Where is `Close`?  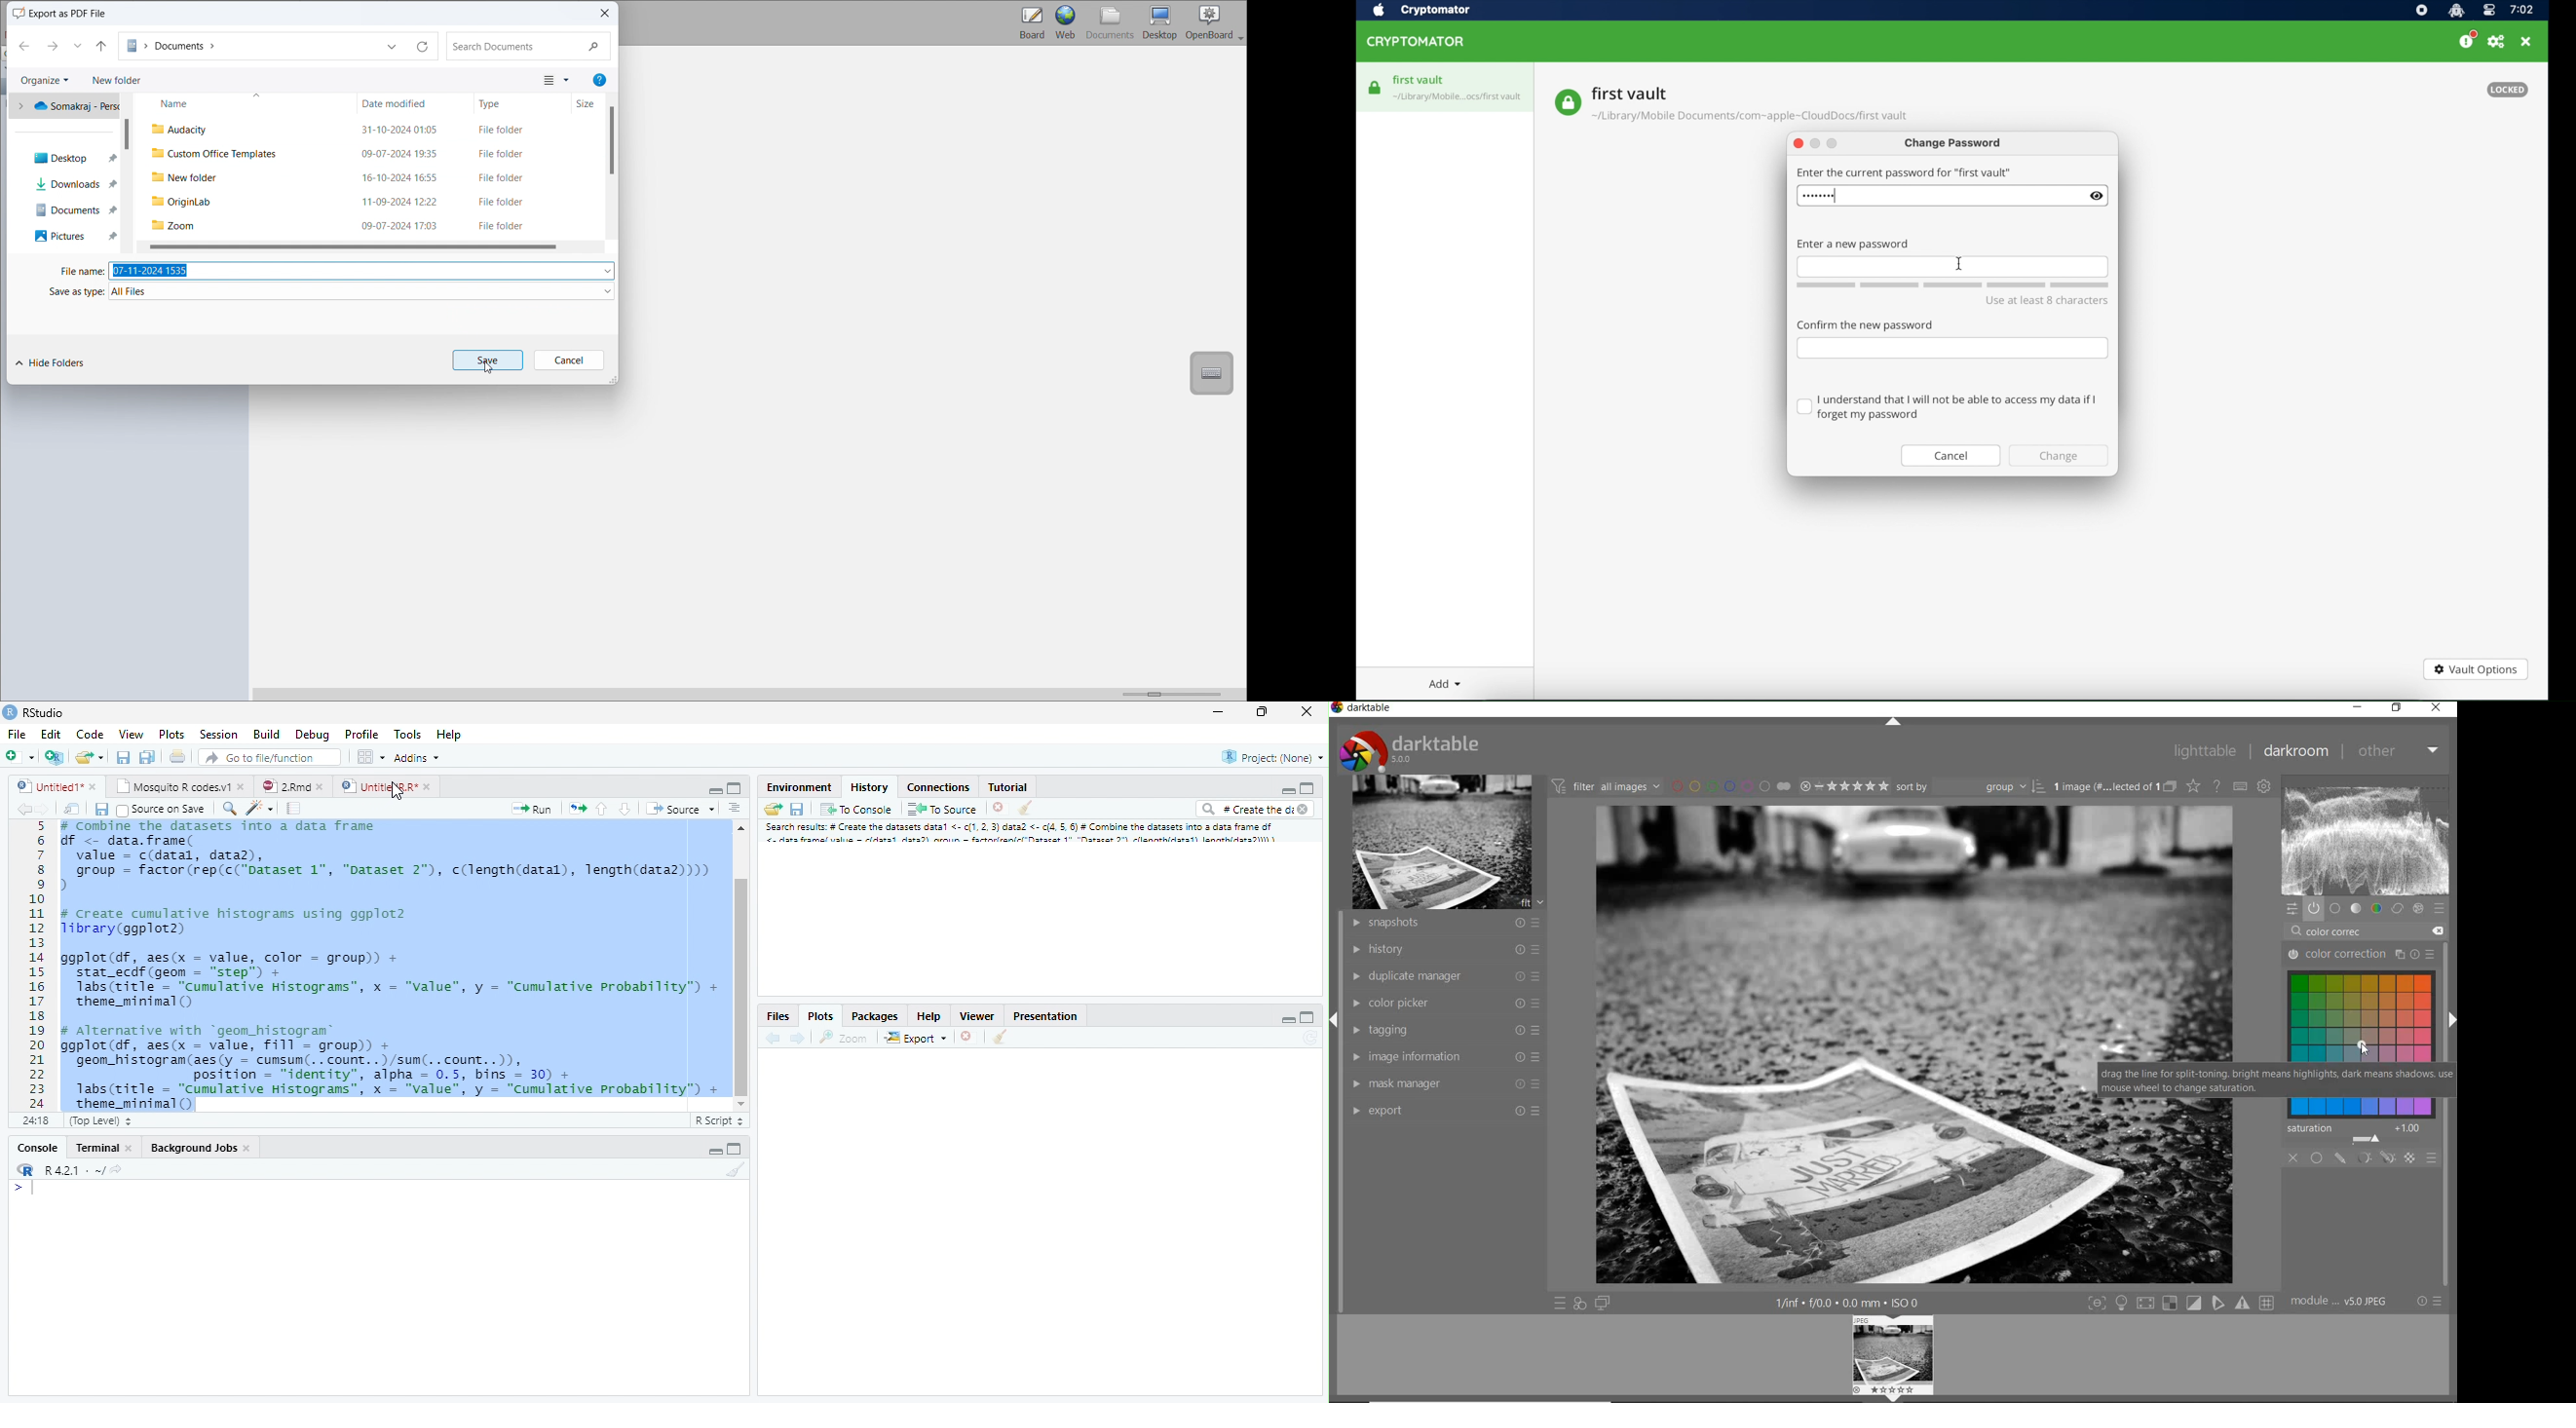 Close is located at coordinates (1305, 711).